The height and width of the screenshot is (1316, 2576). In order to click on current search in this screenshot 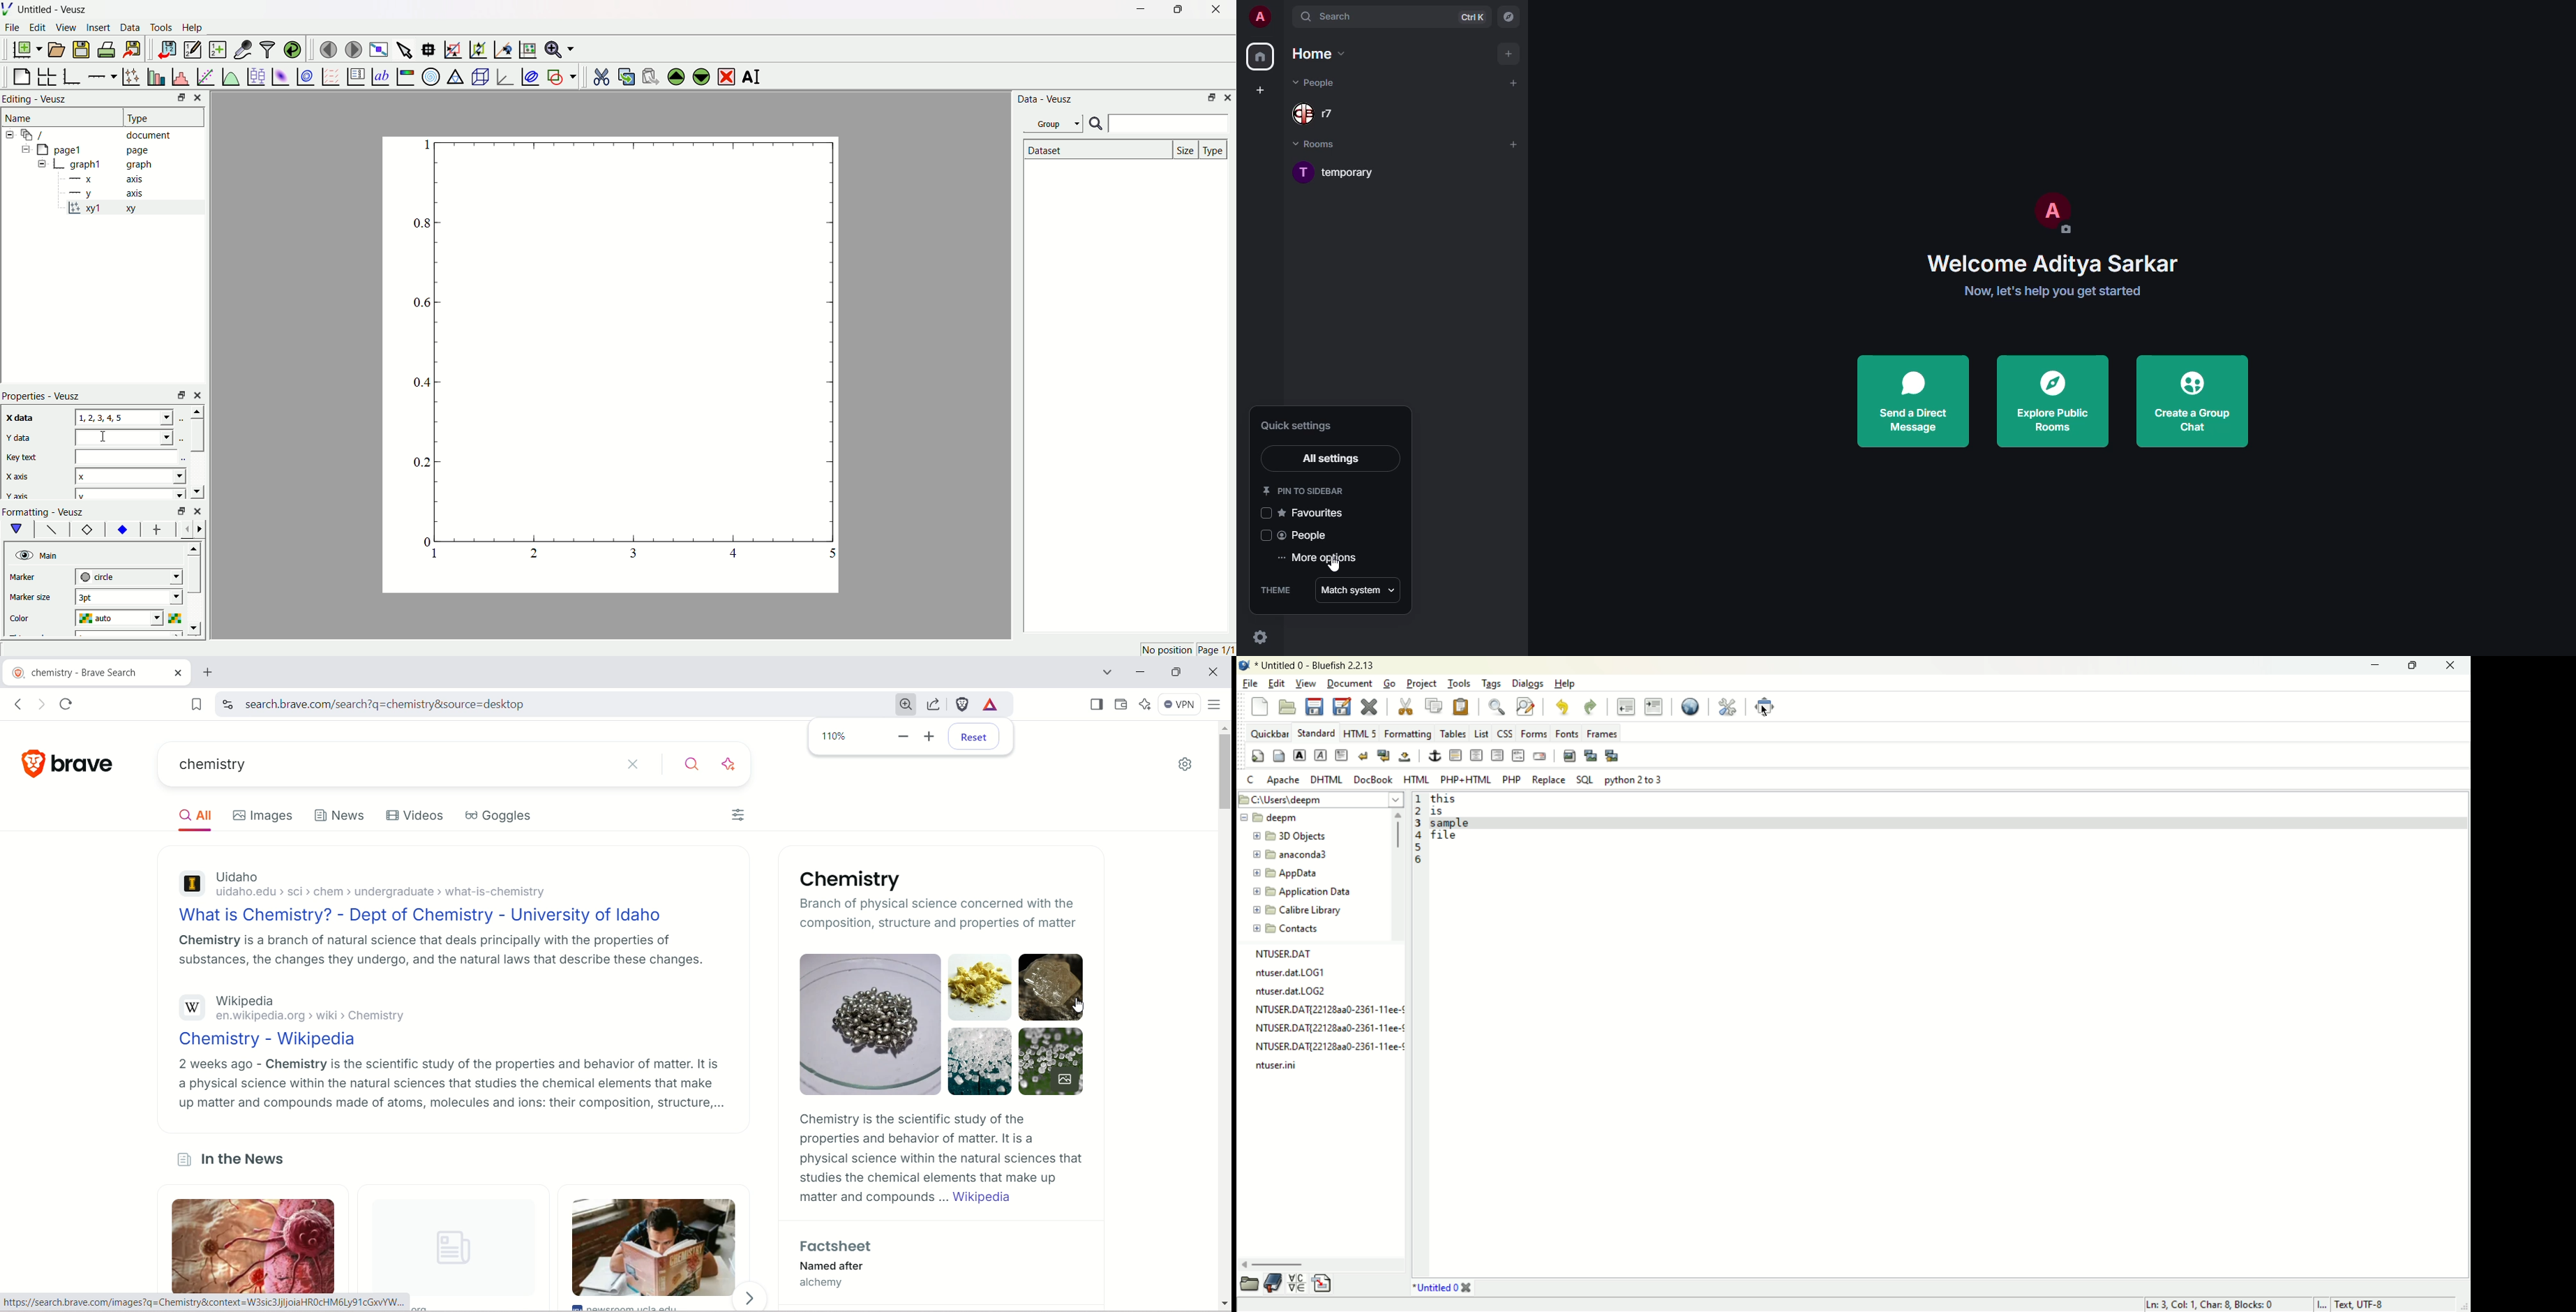, I will do `click(352, 764)`.